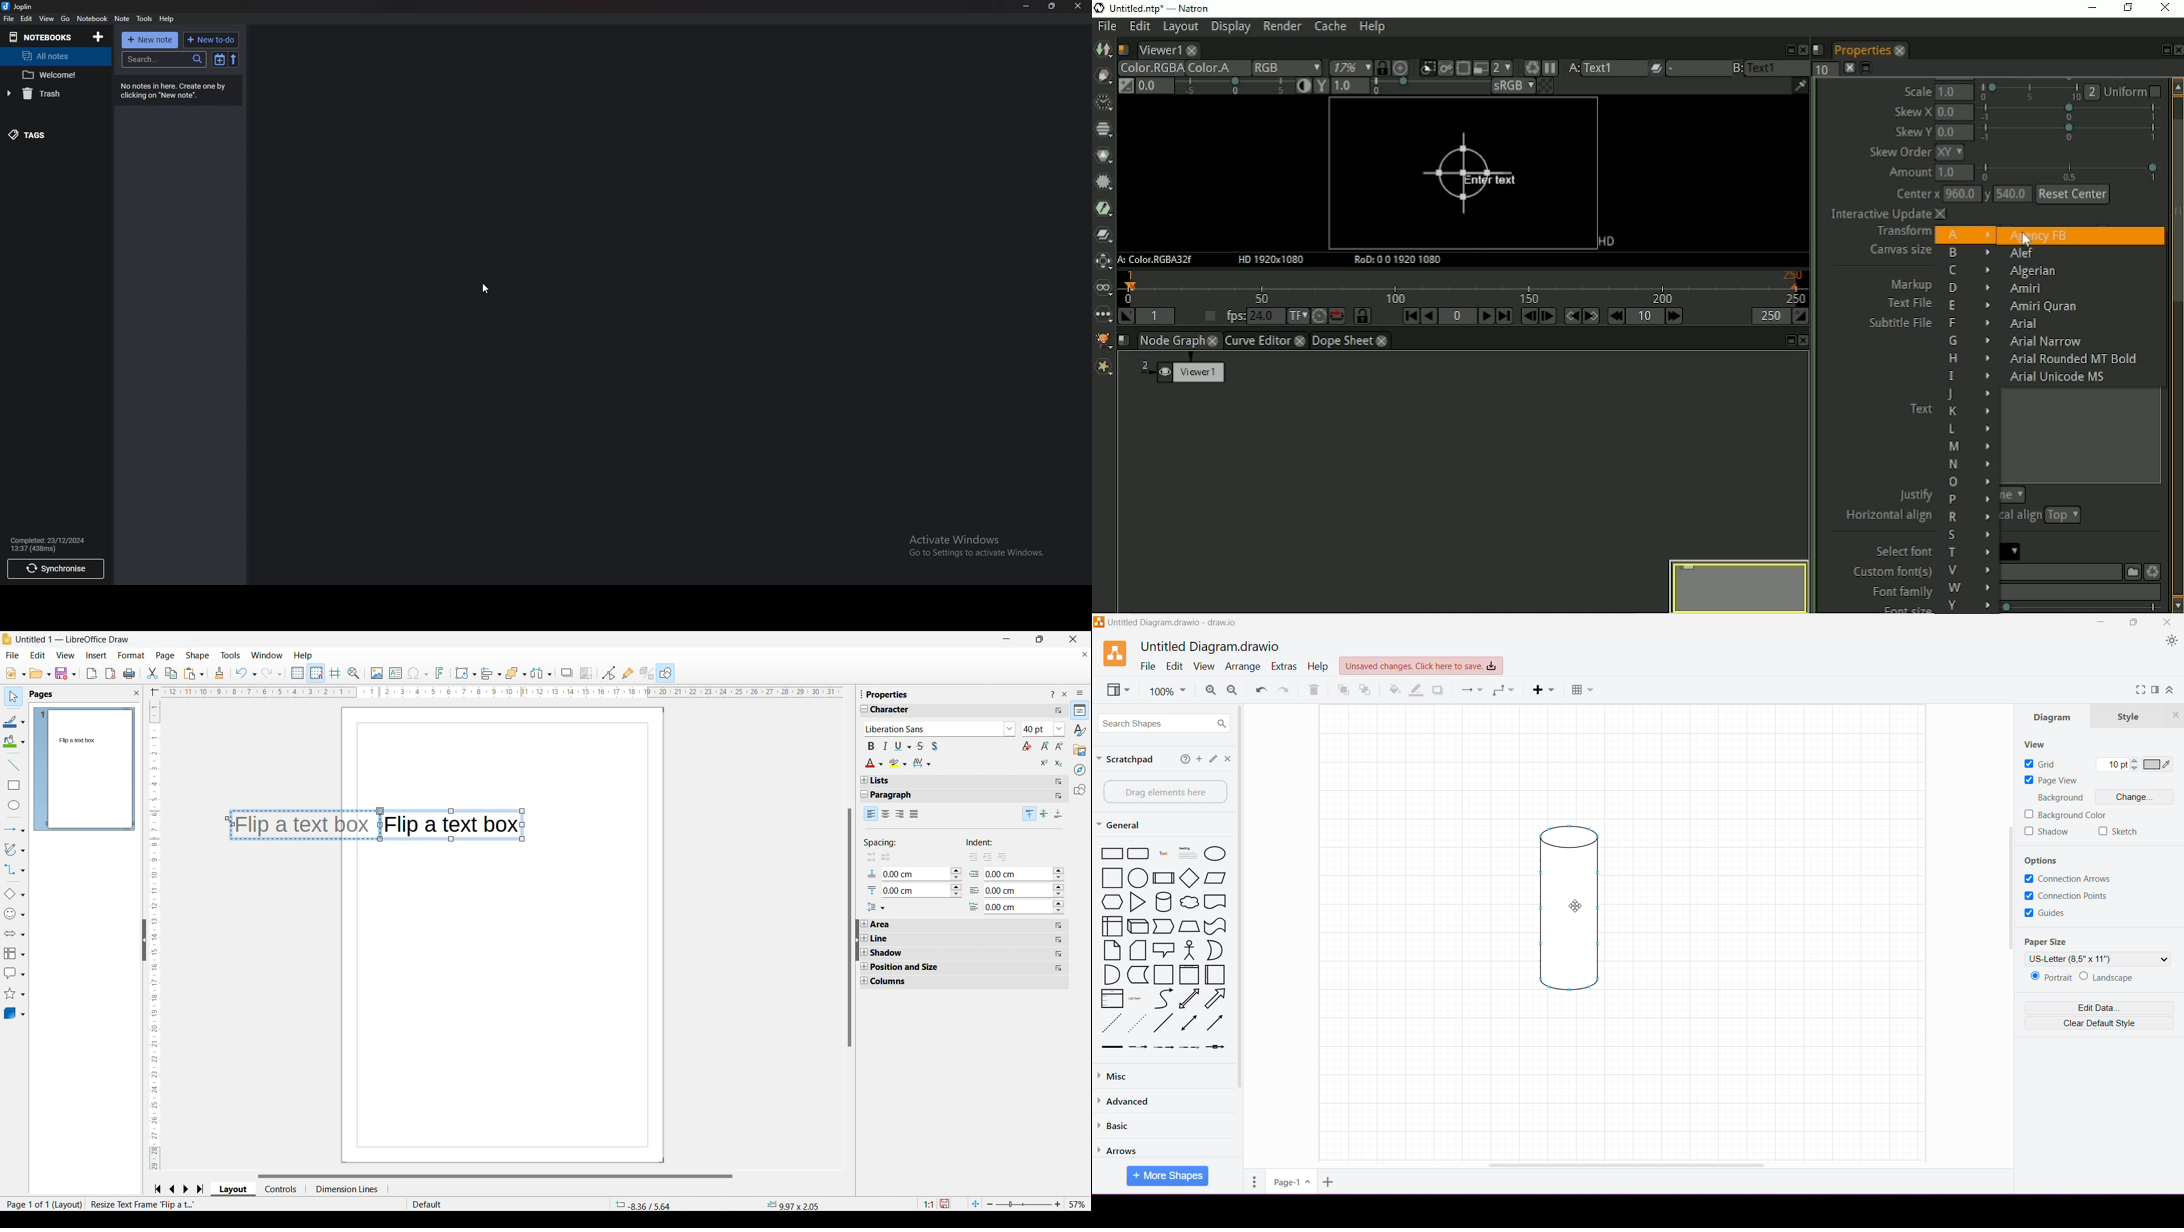 The image size is (2184, 1232). Describe the element at coordinates (2048, 940) in the screenshot. I see `Paper Size` at that location.